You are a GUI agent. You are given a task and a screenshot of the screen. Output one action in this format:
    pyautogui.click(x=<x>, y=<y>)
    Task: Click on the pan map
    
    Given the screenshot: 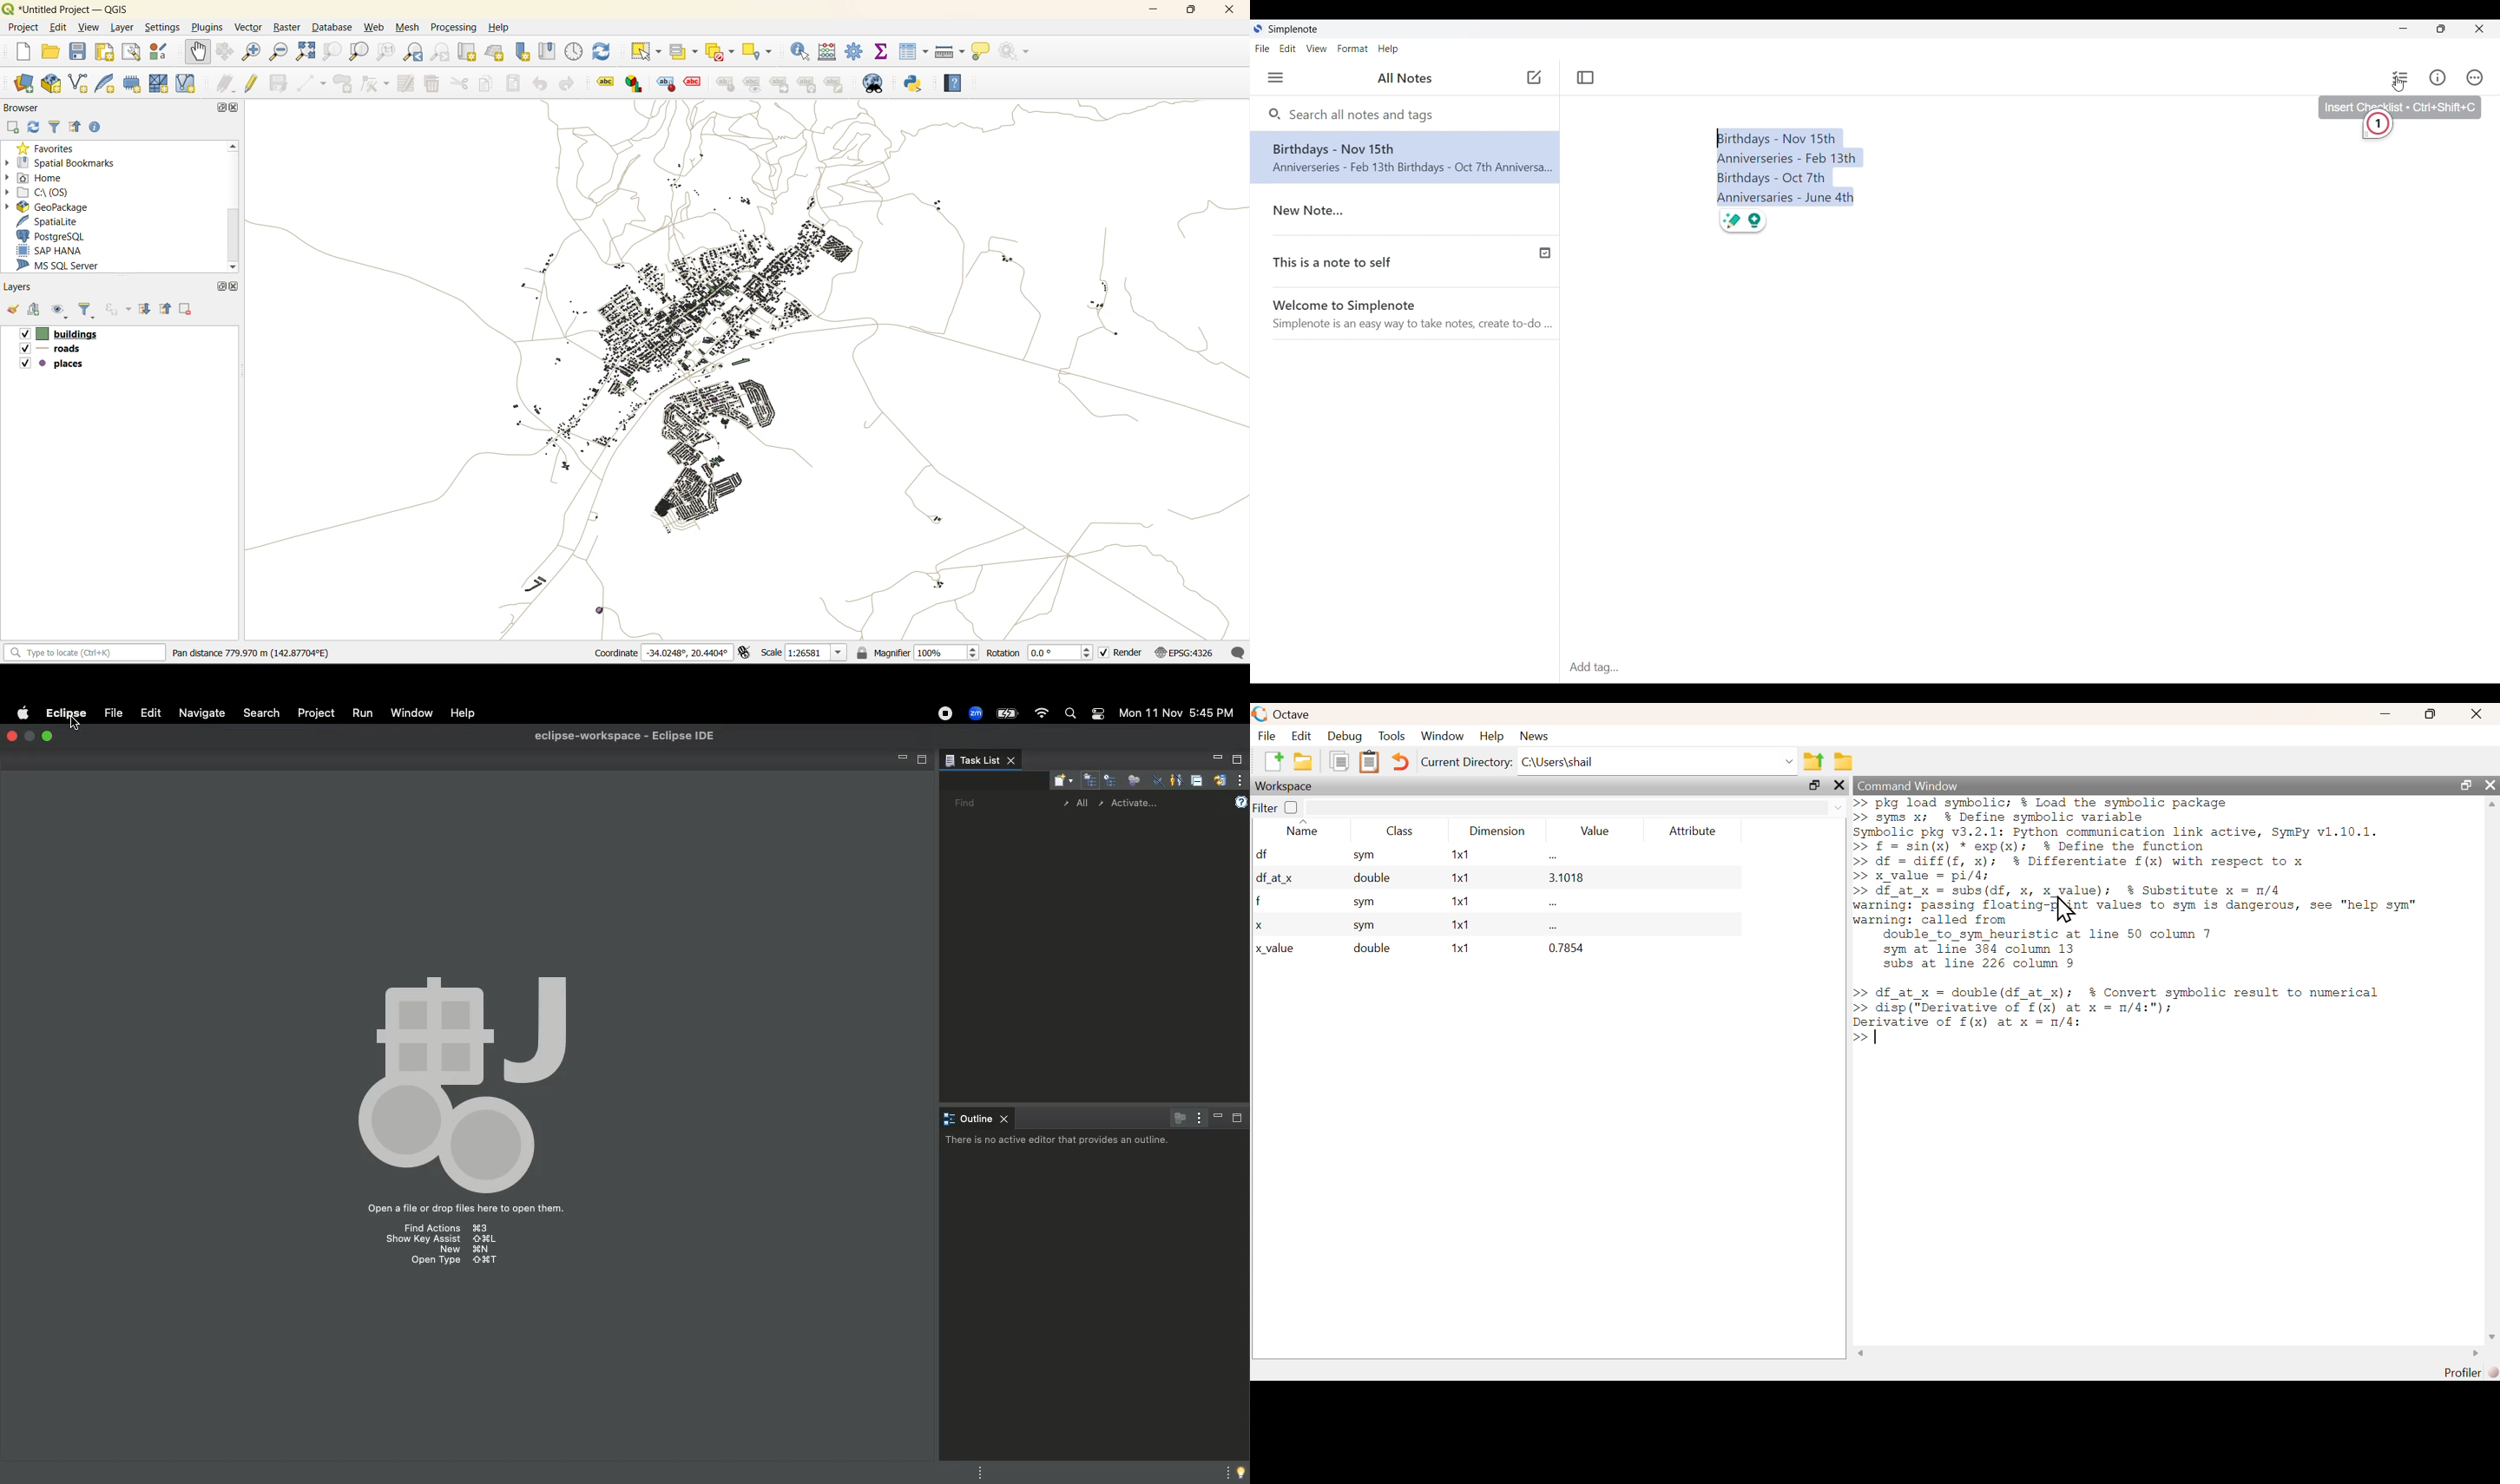 What is the action you would take?
    pyautogui.click(x=195, y=50)
    